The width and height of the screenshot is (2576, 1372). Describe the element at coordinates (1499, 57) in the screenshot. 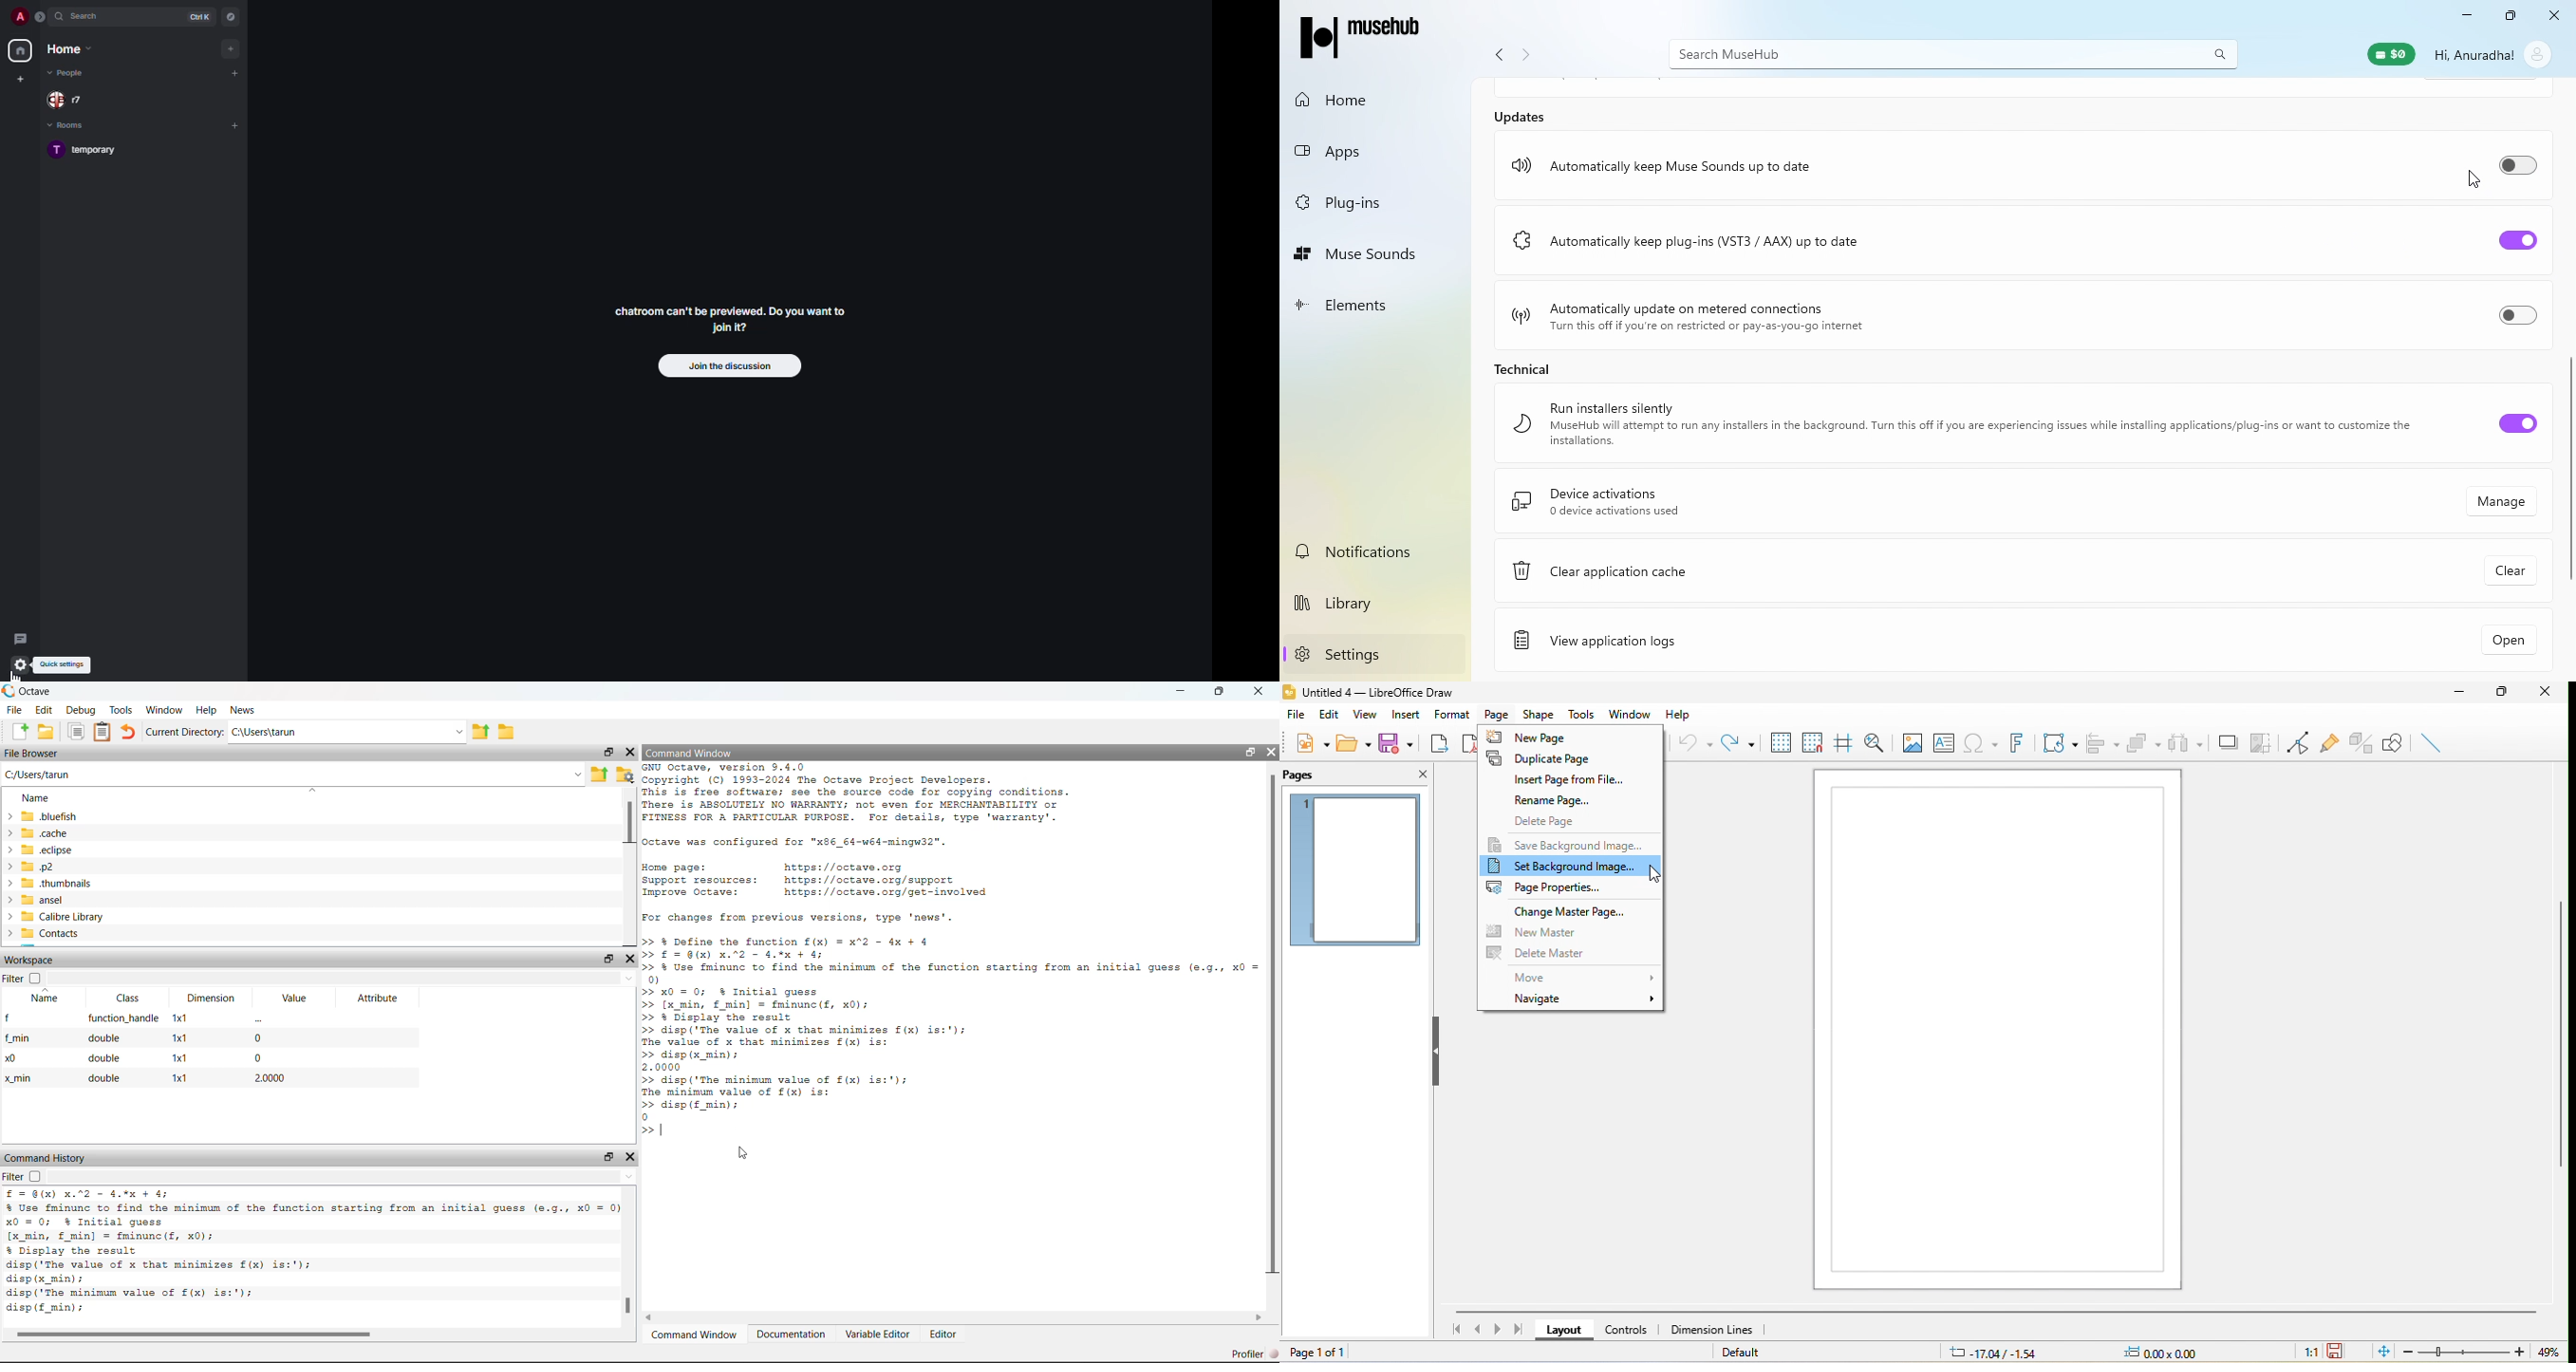

I see `Navigate back` at that location.